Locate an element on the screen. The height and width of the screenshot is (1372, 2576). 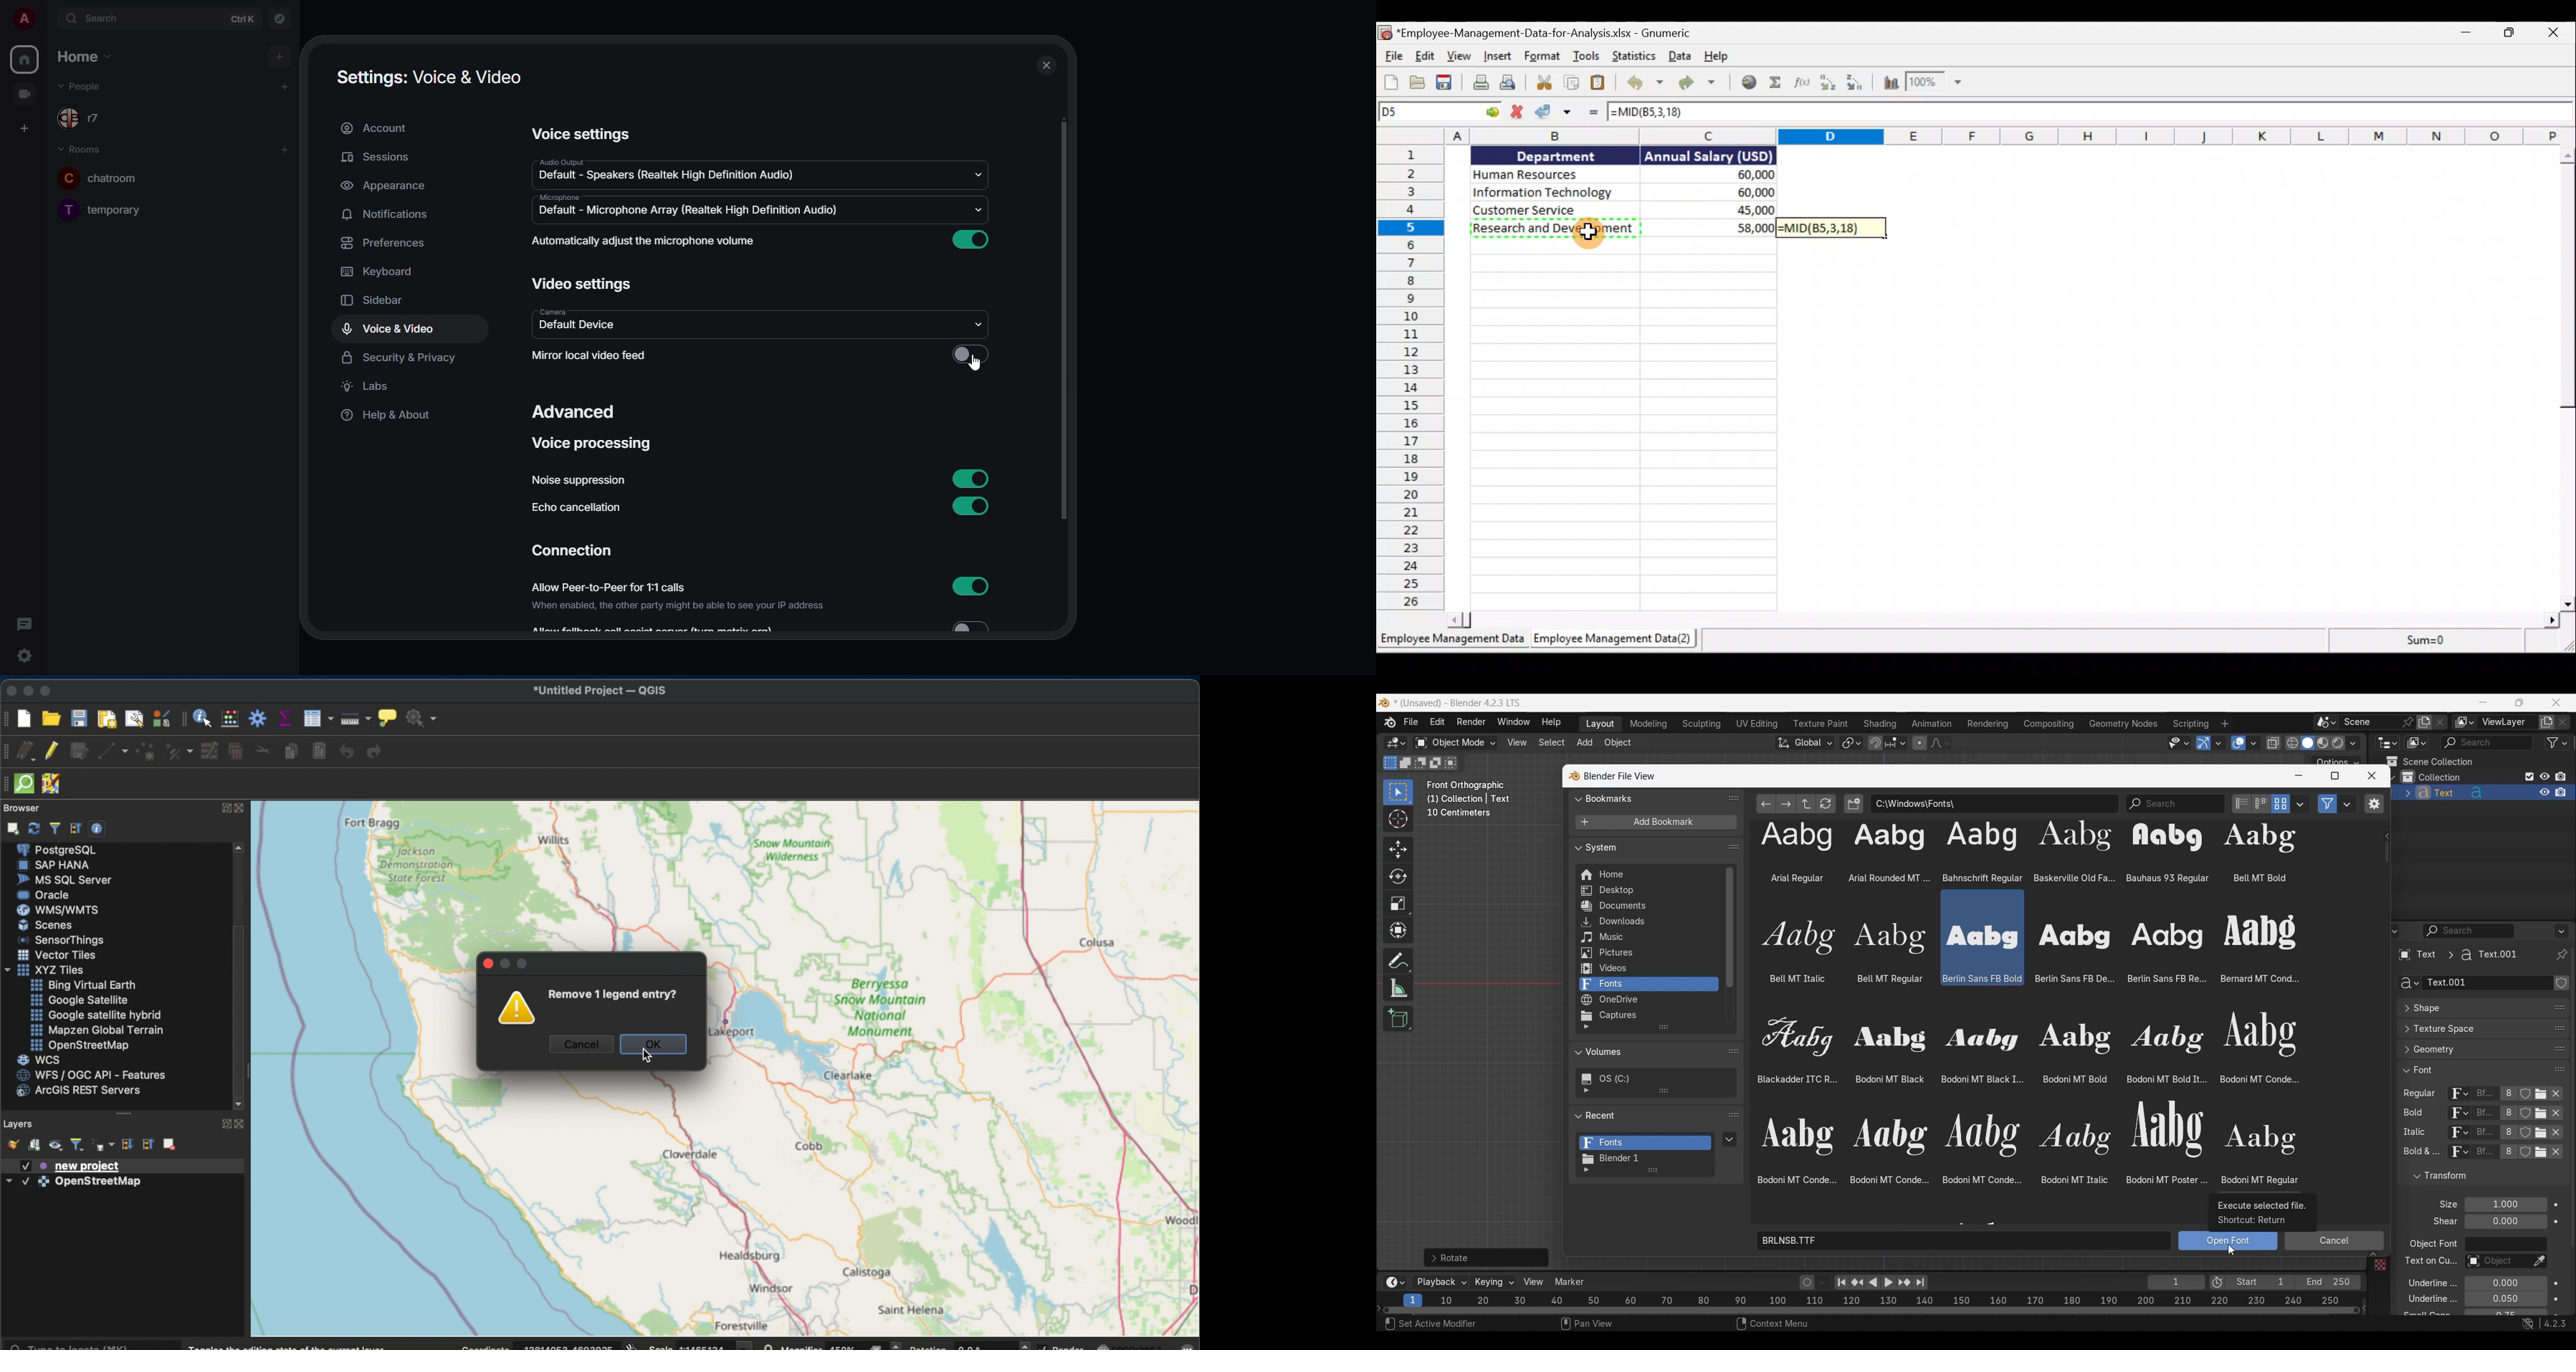
Scroll bar is located at coordinates (2563, 377).